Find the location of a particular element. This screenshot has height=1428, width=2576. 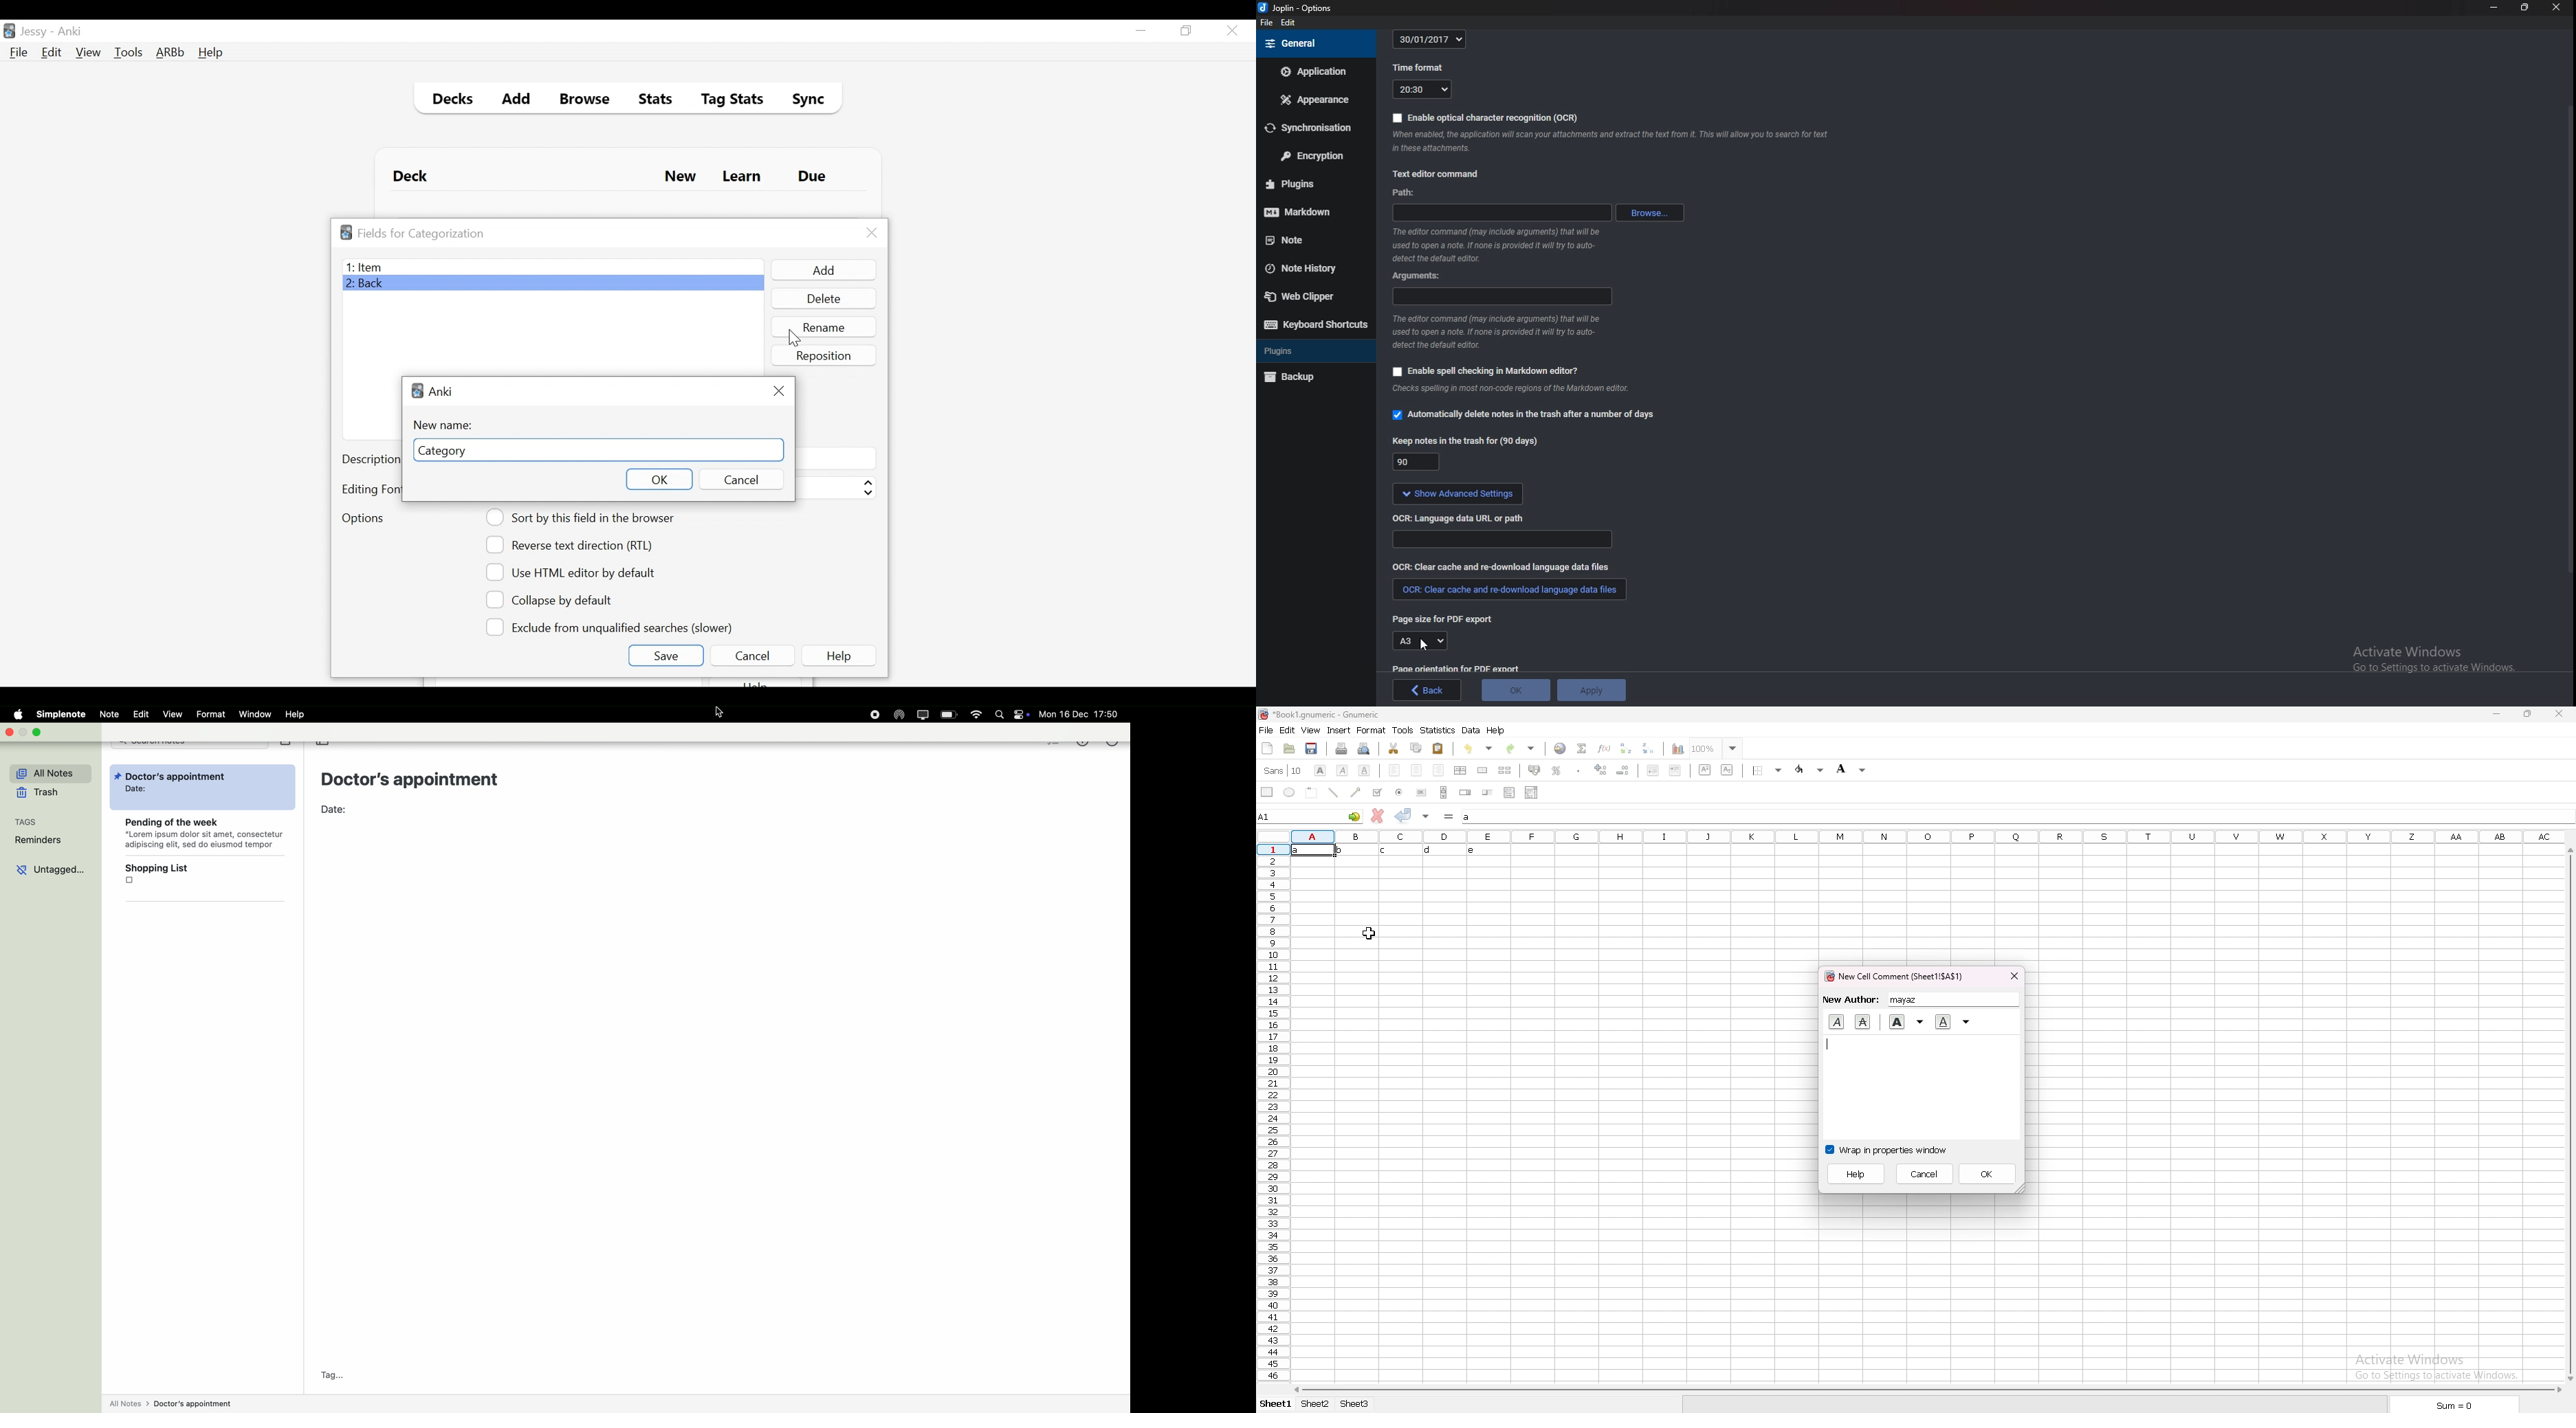

Show advanced settings is located at coordinates (1458, 495).